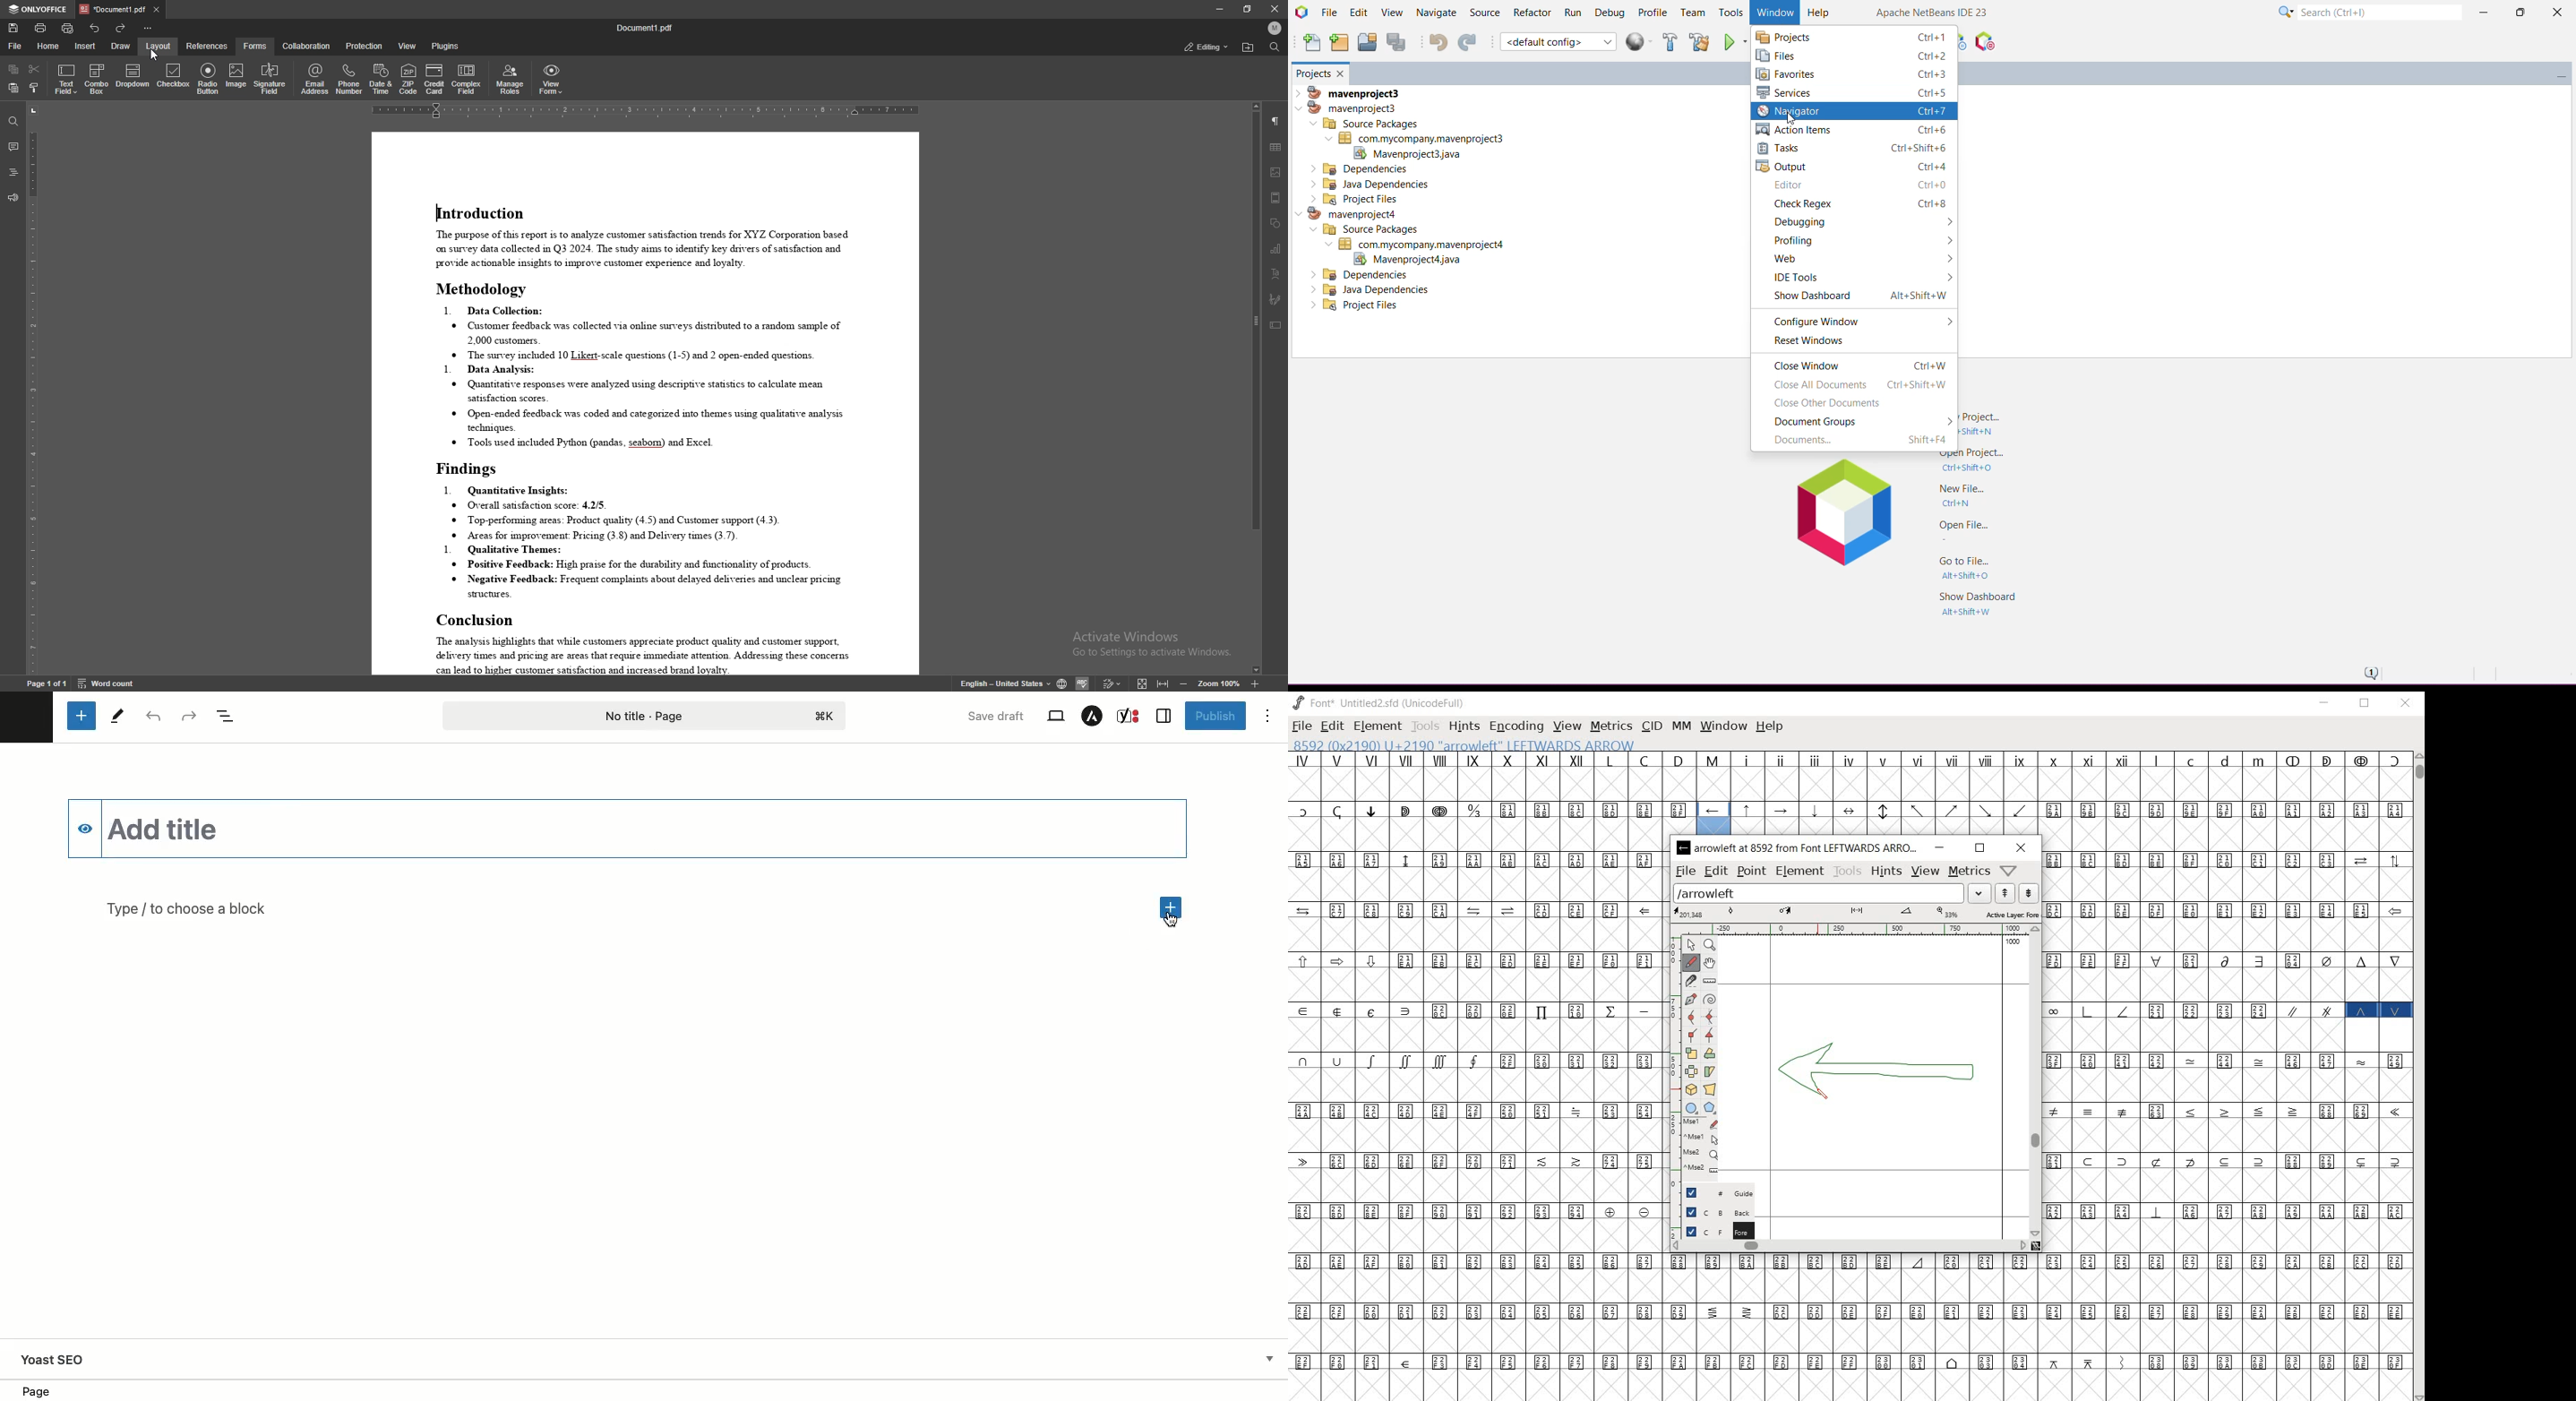 This screenshot has height=1428, width=2576. What do you see at coordinates (1353, 91) in the screenshot?
I see `mavenproject3` at bounding box center [1353, 91].